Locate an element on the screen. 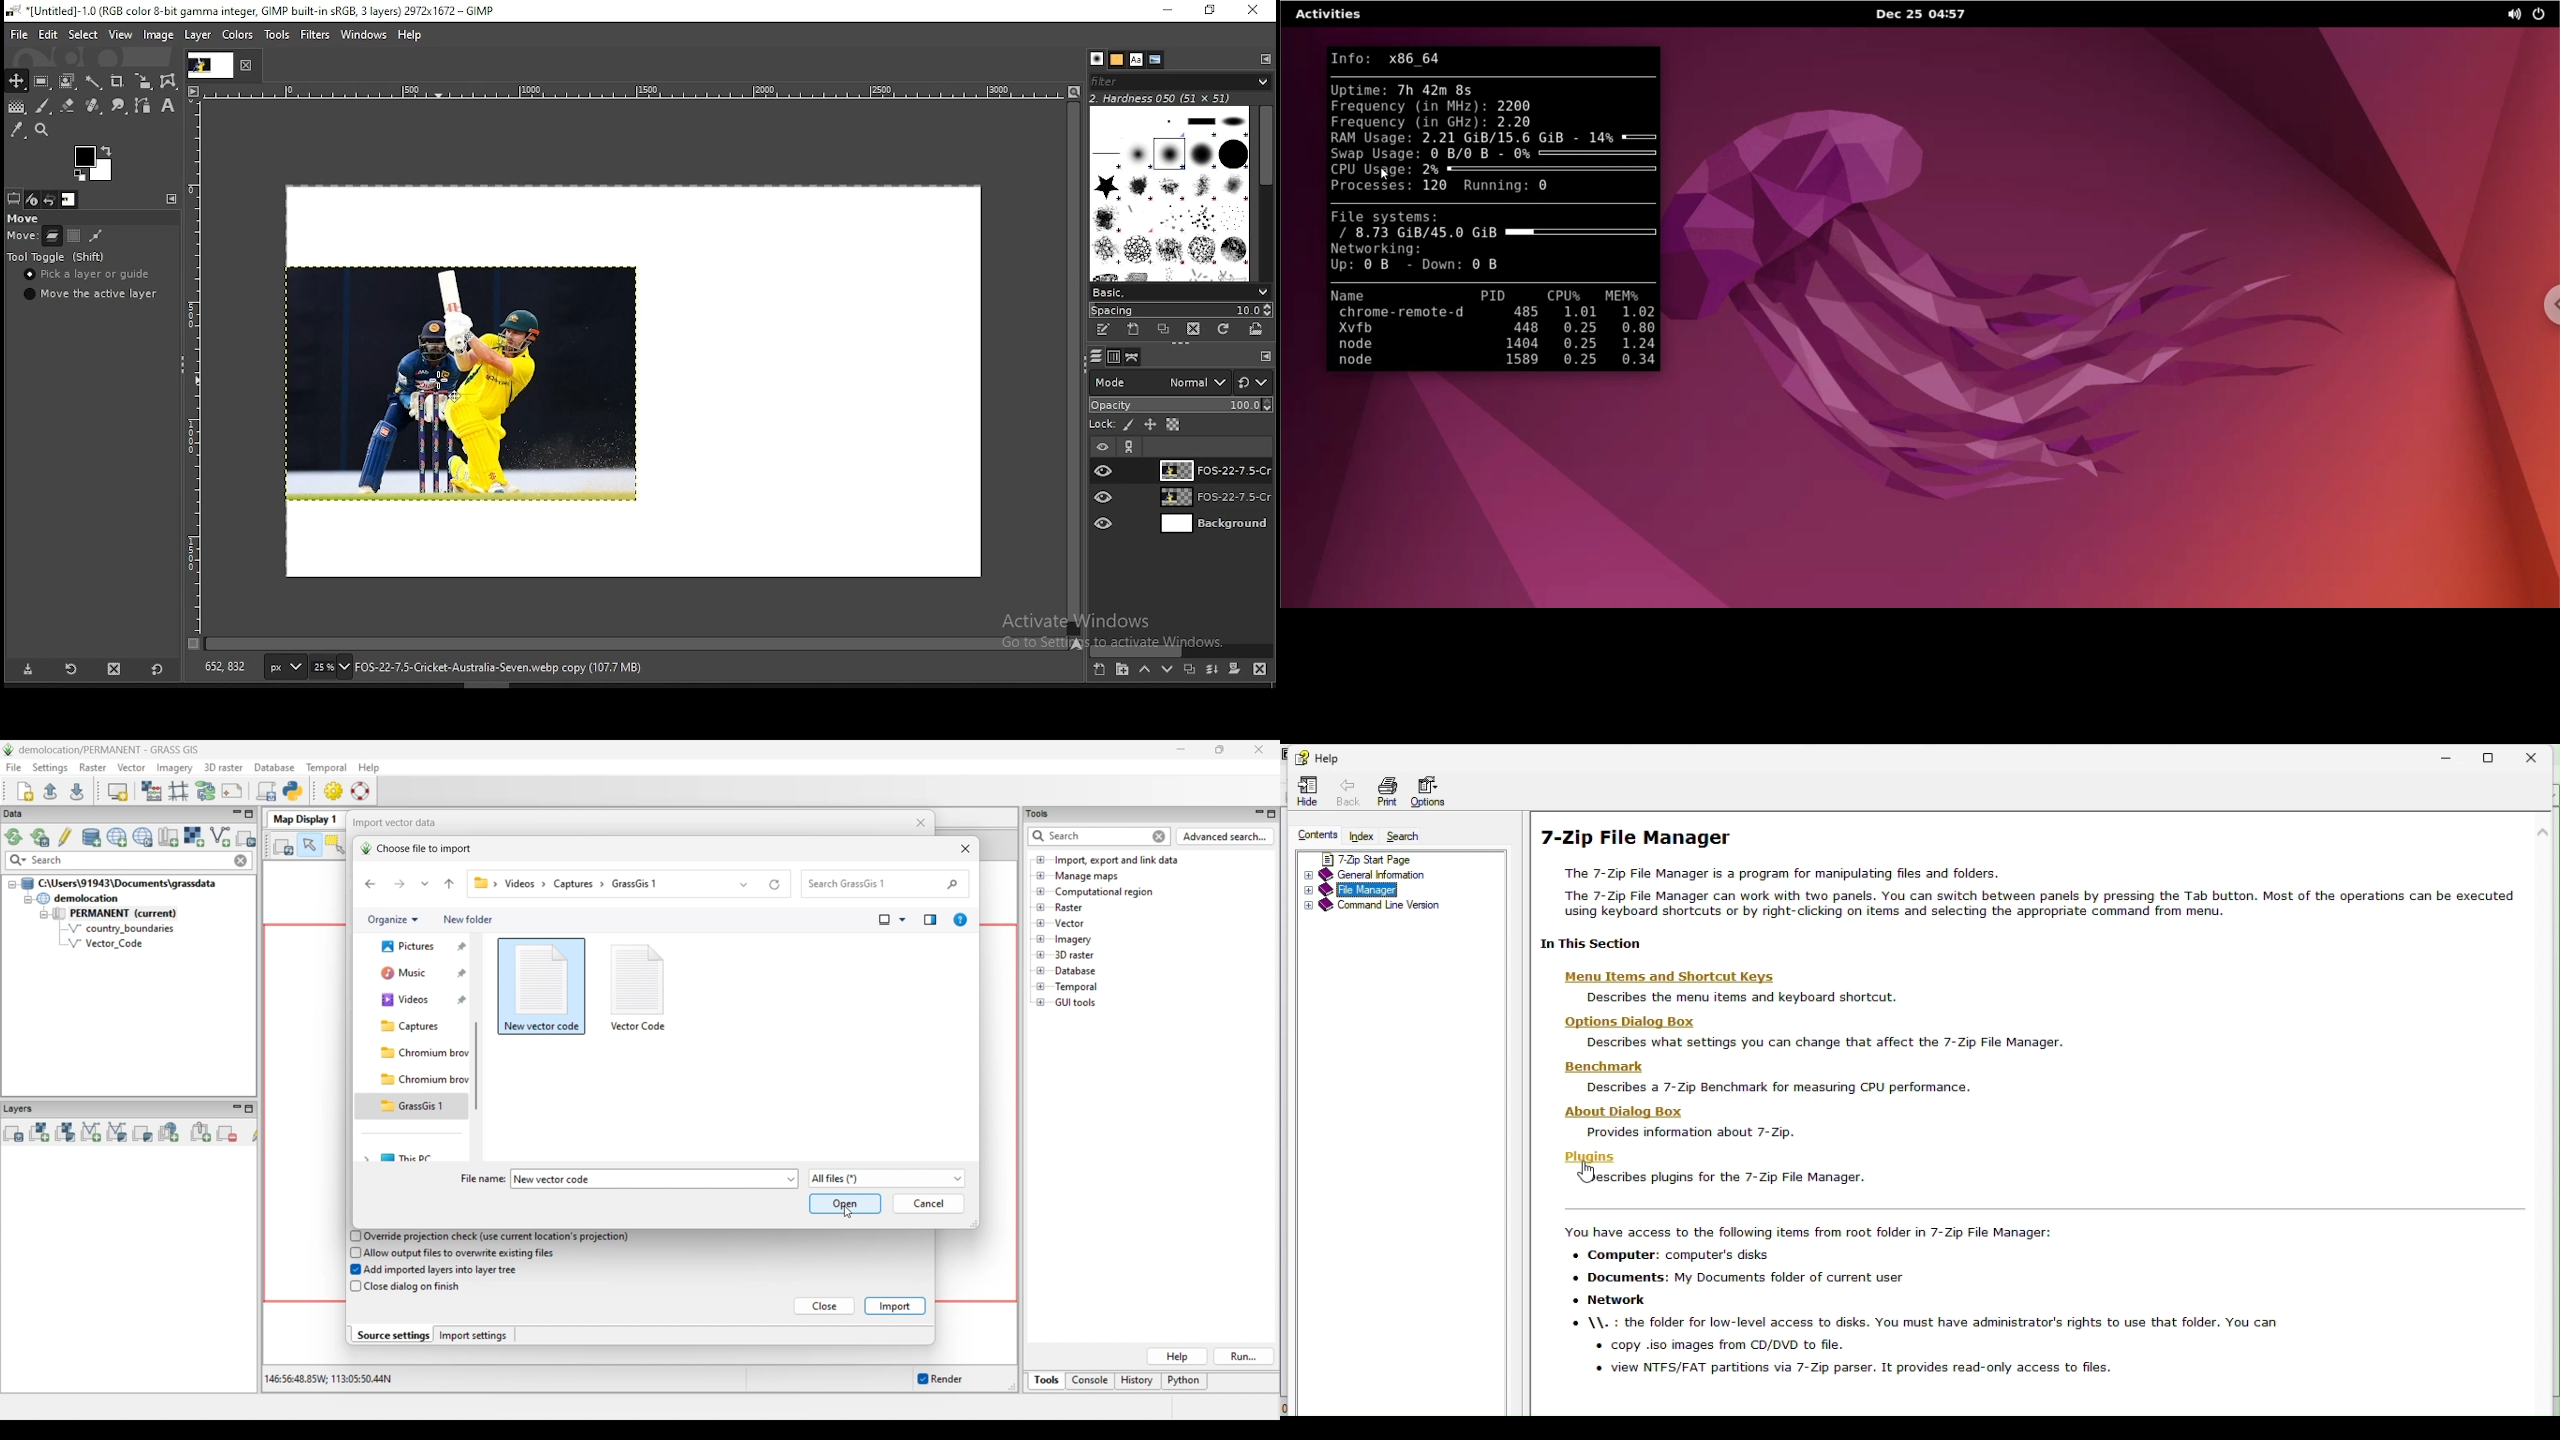 The height and width of the screenshot is (1456, 2576). brush tool is located at coordinates (43, 106).